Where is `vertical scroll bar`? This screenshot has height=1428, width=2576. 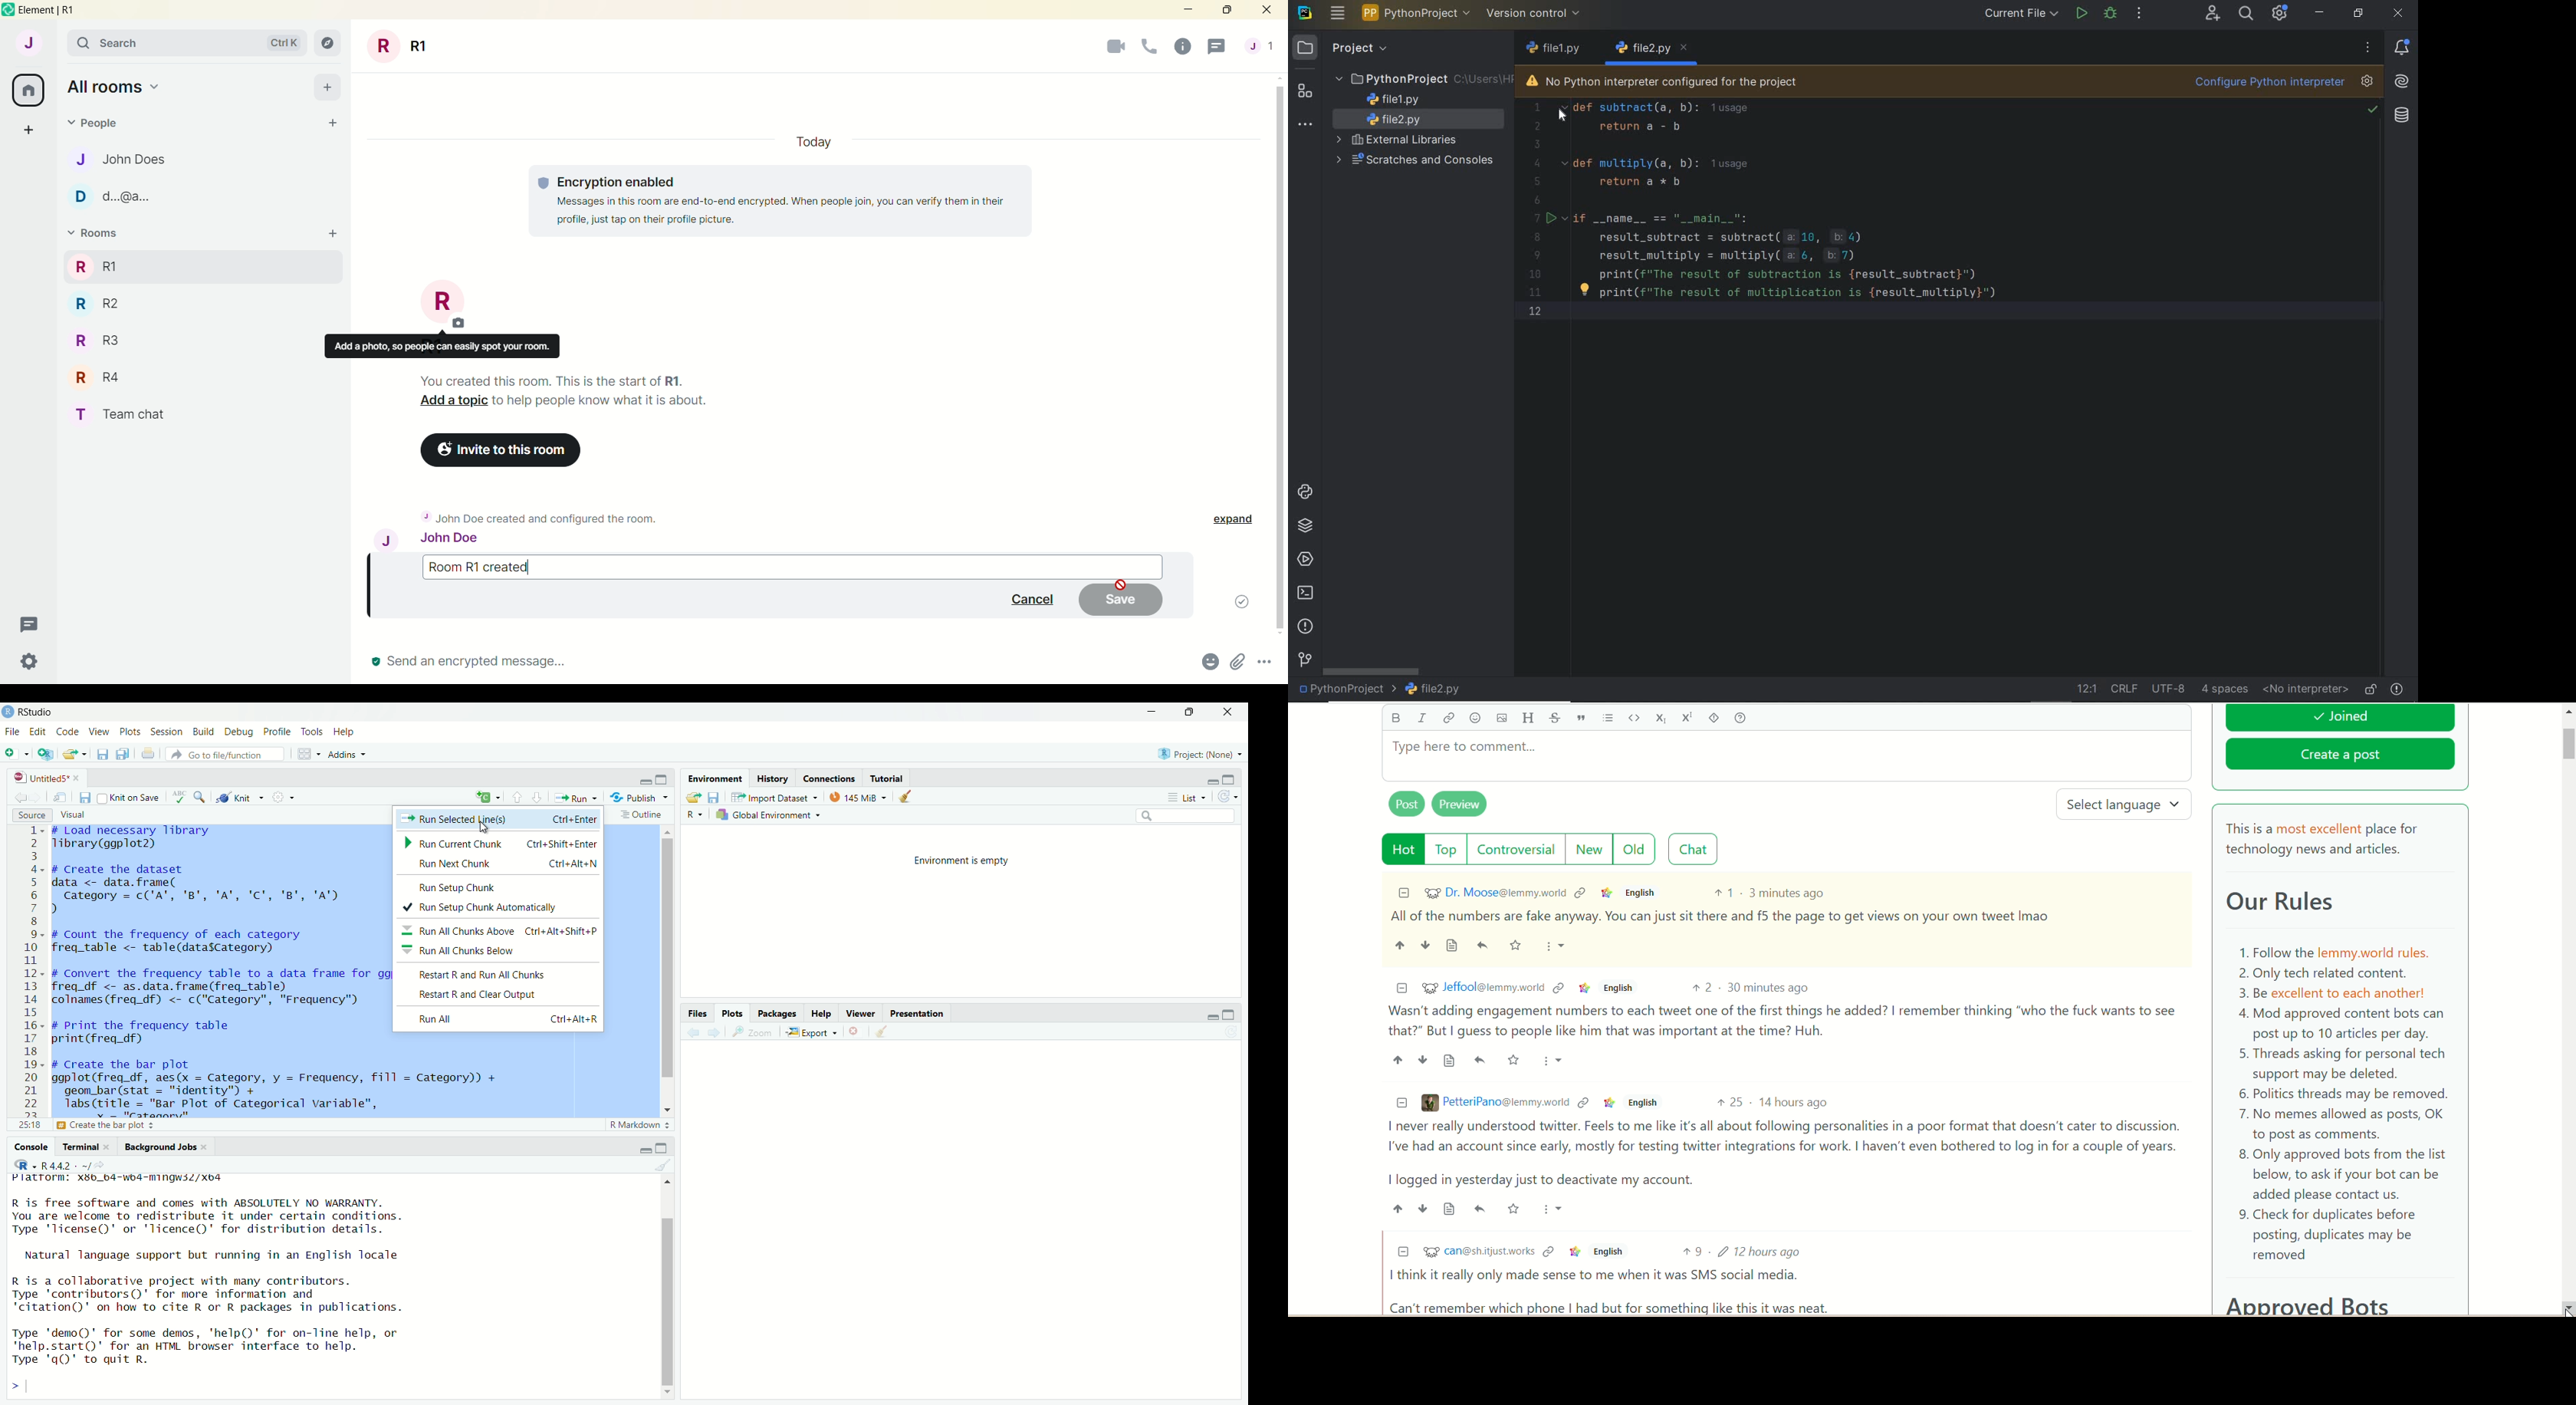 vertical scroll bar is located at coordinates (1280, 356).